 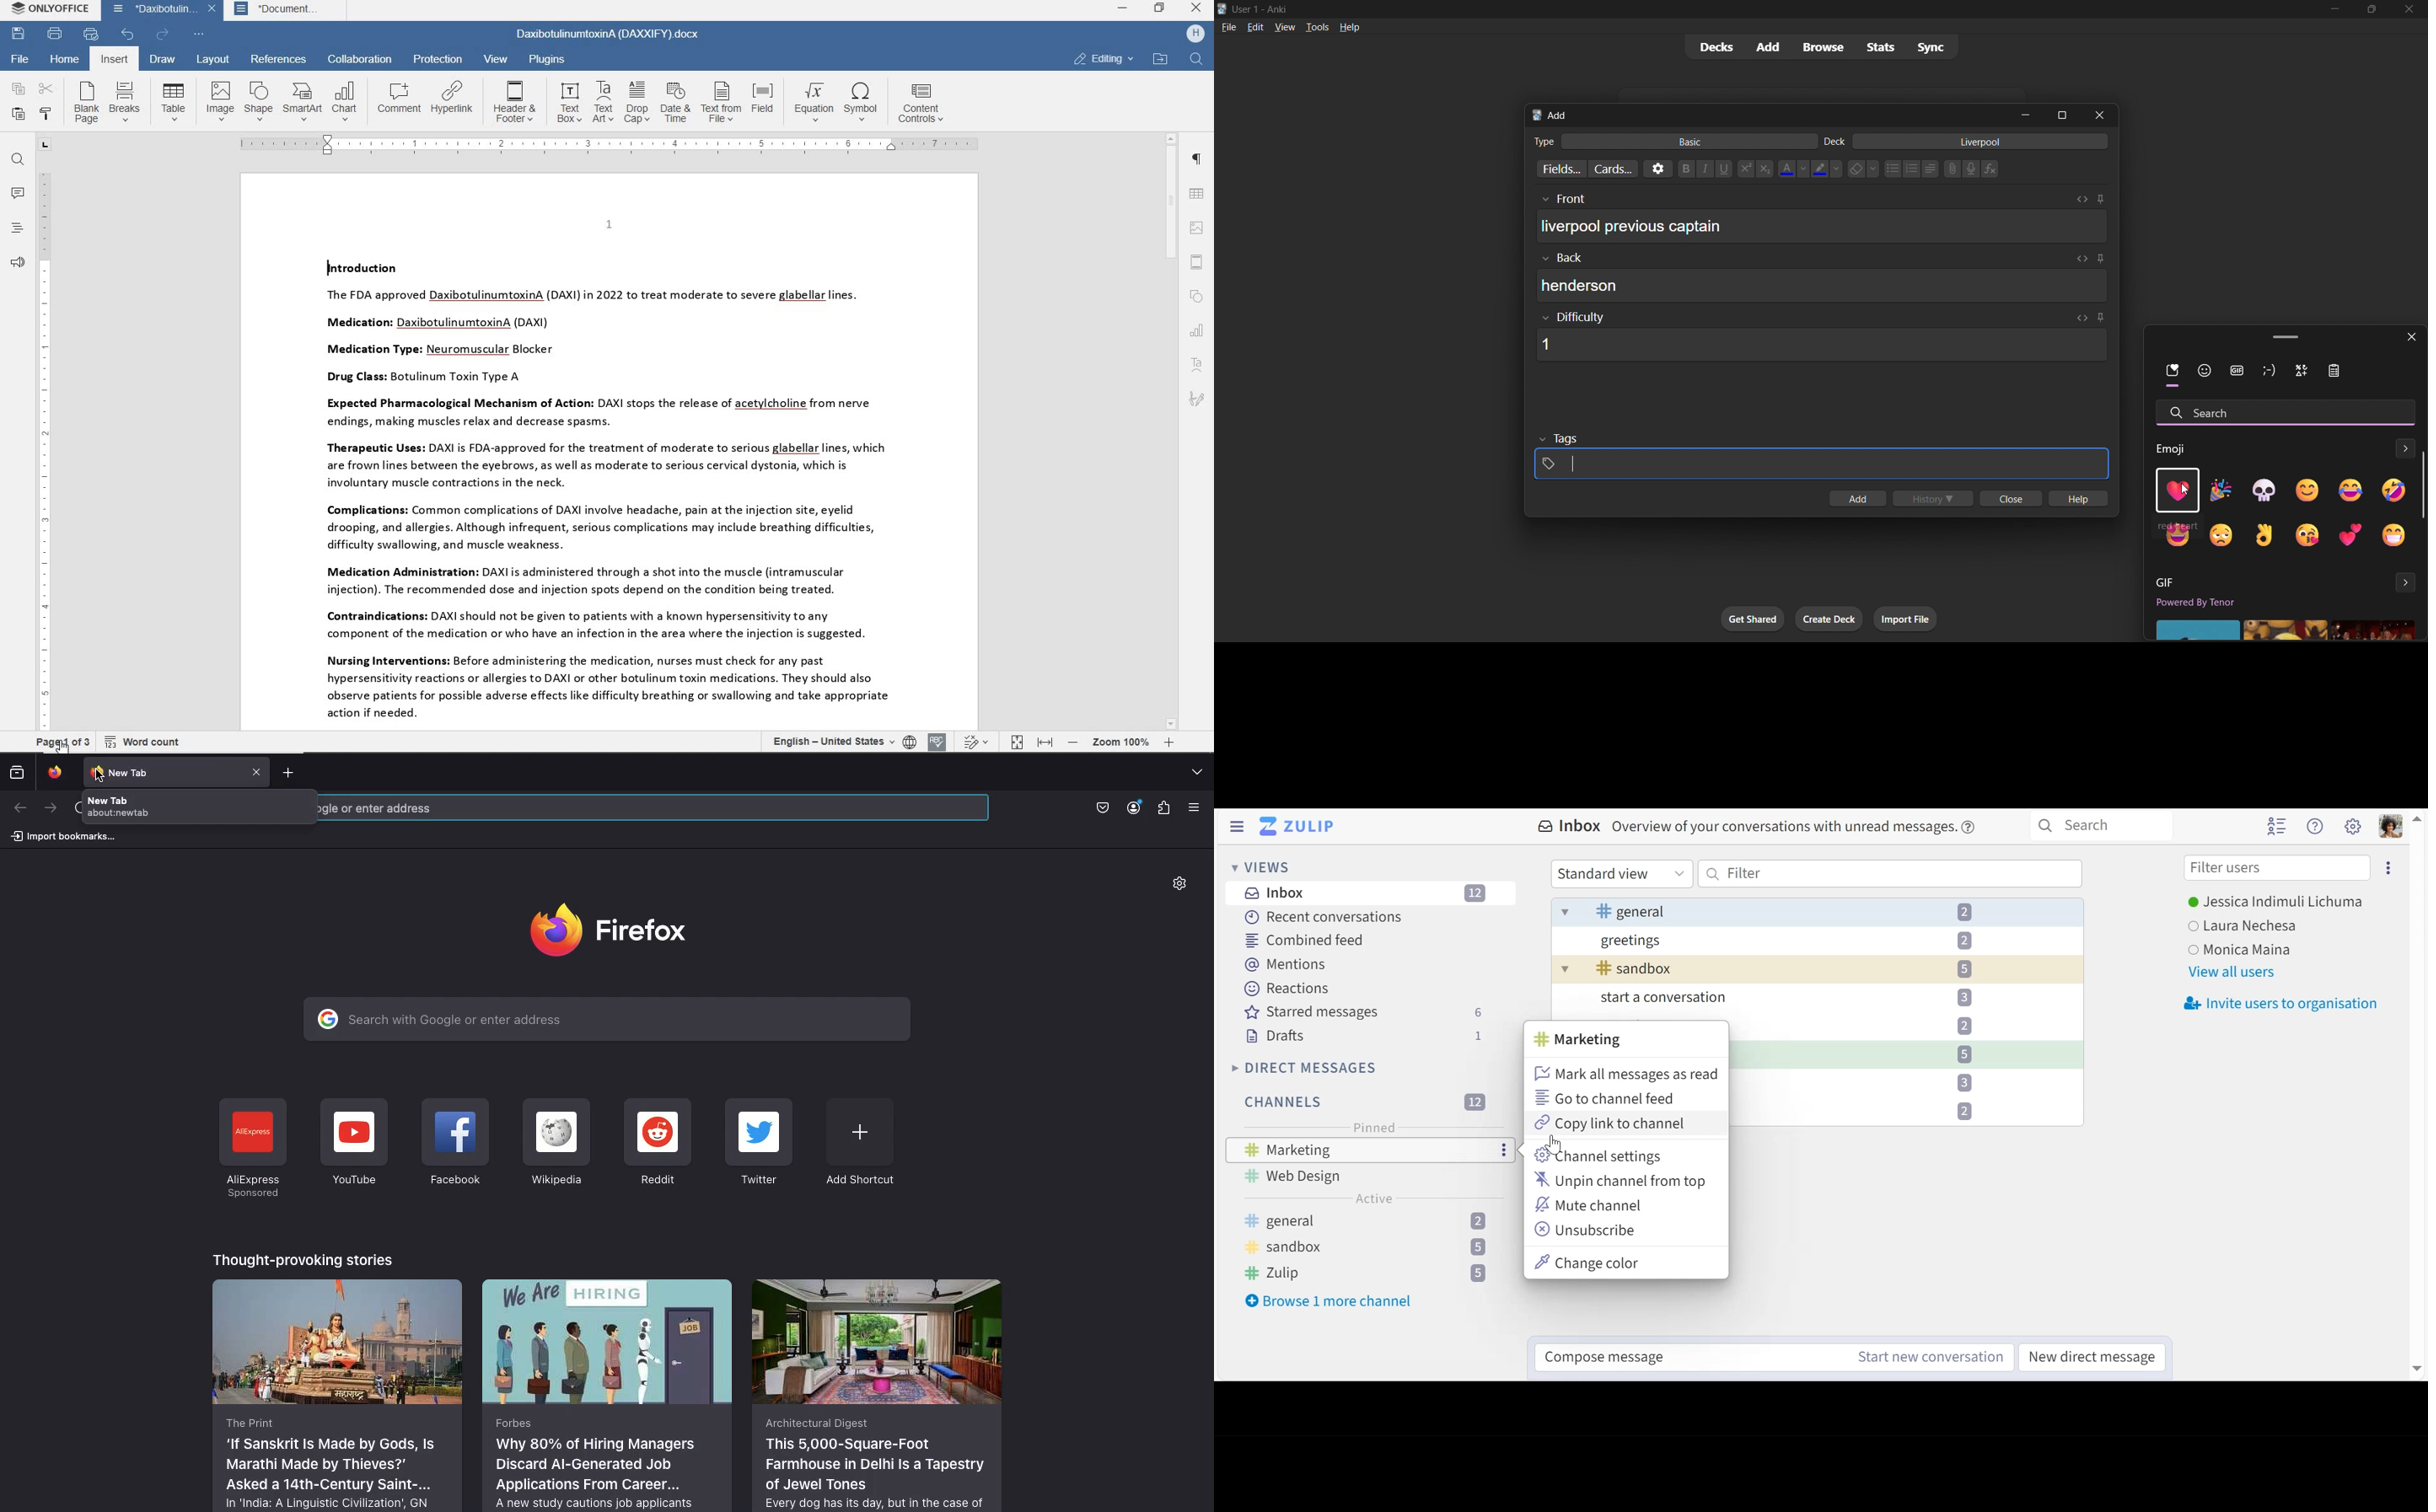 I want to click on scrollbar, so click(x=1171, y=433).